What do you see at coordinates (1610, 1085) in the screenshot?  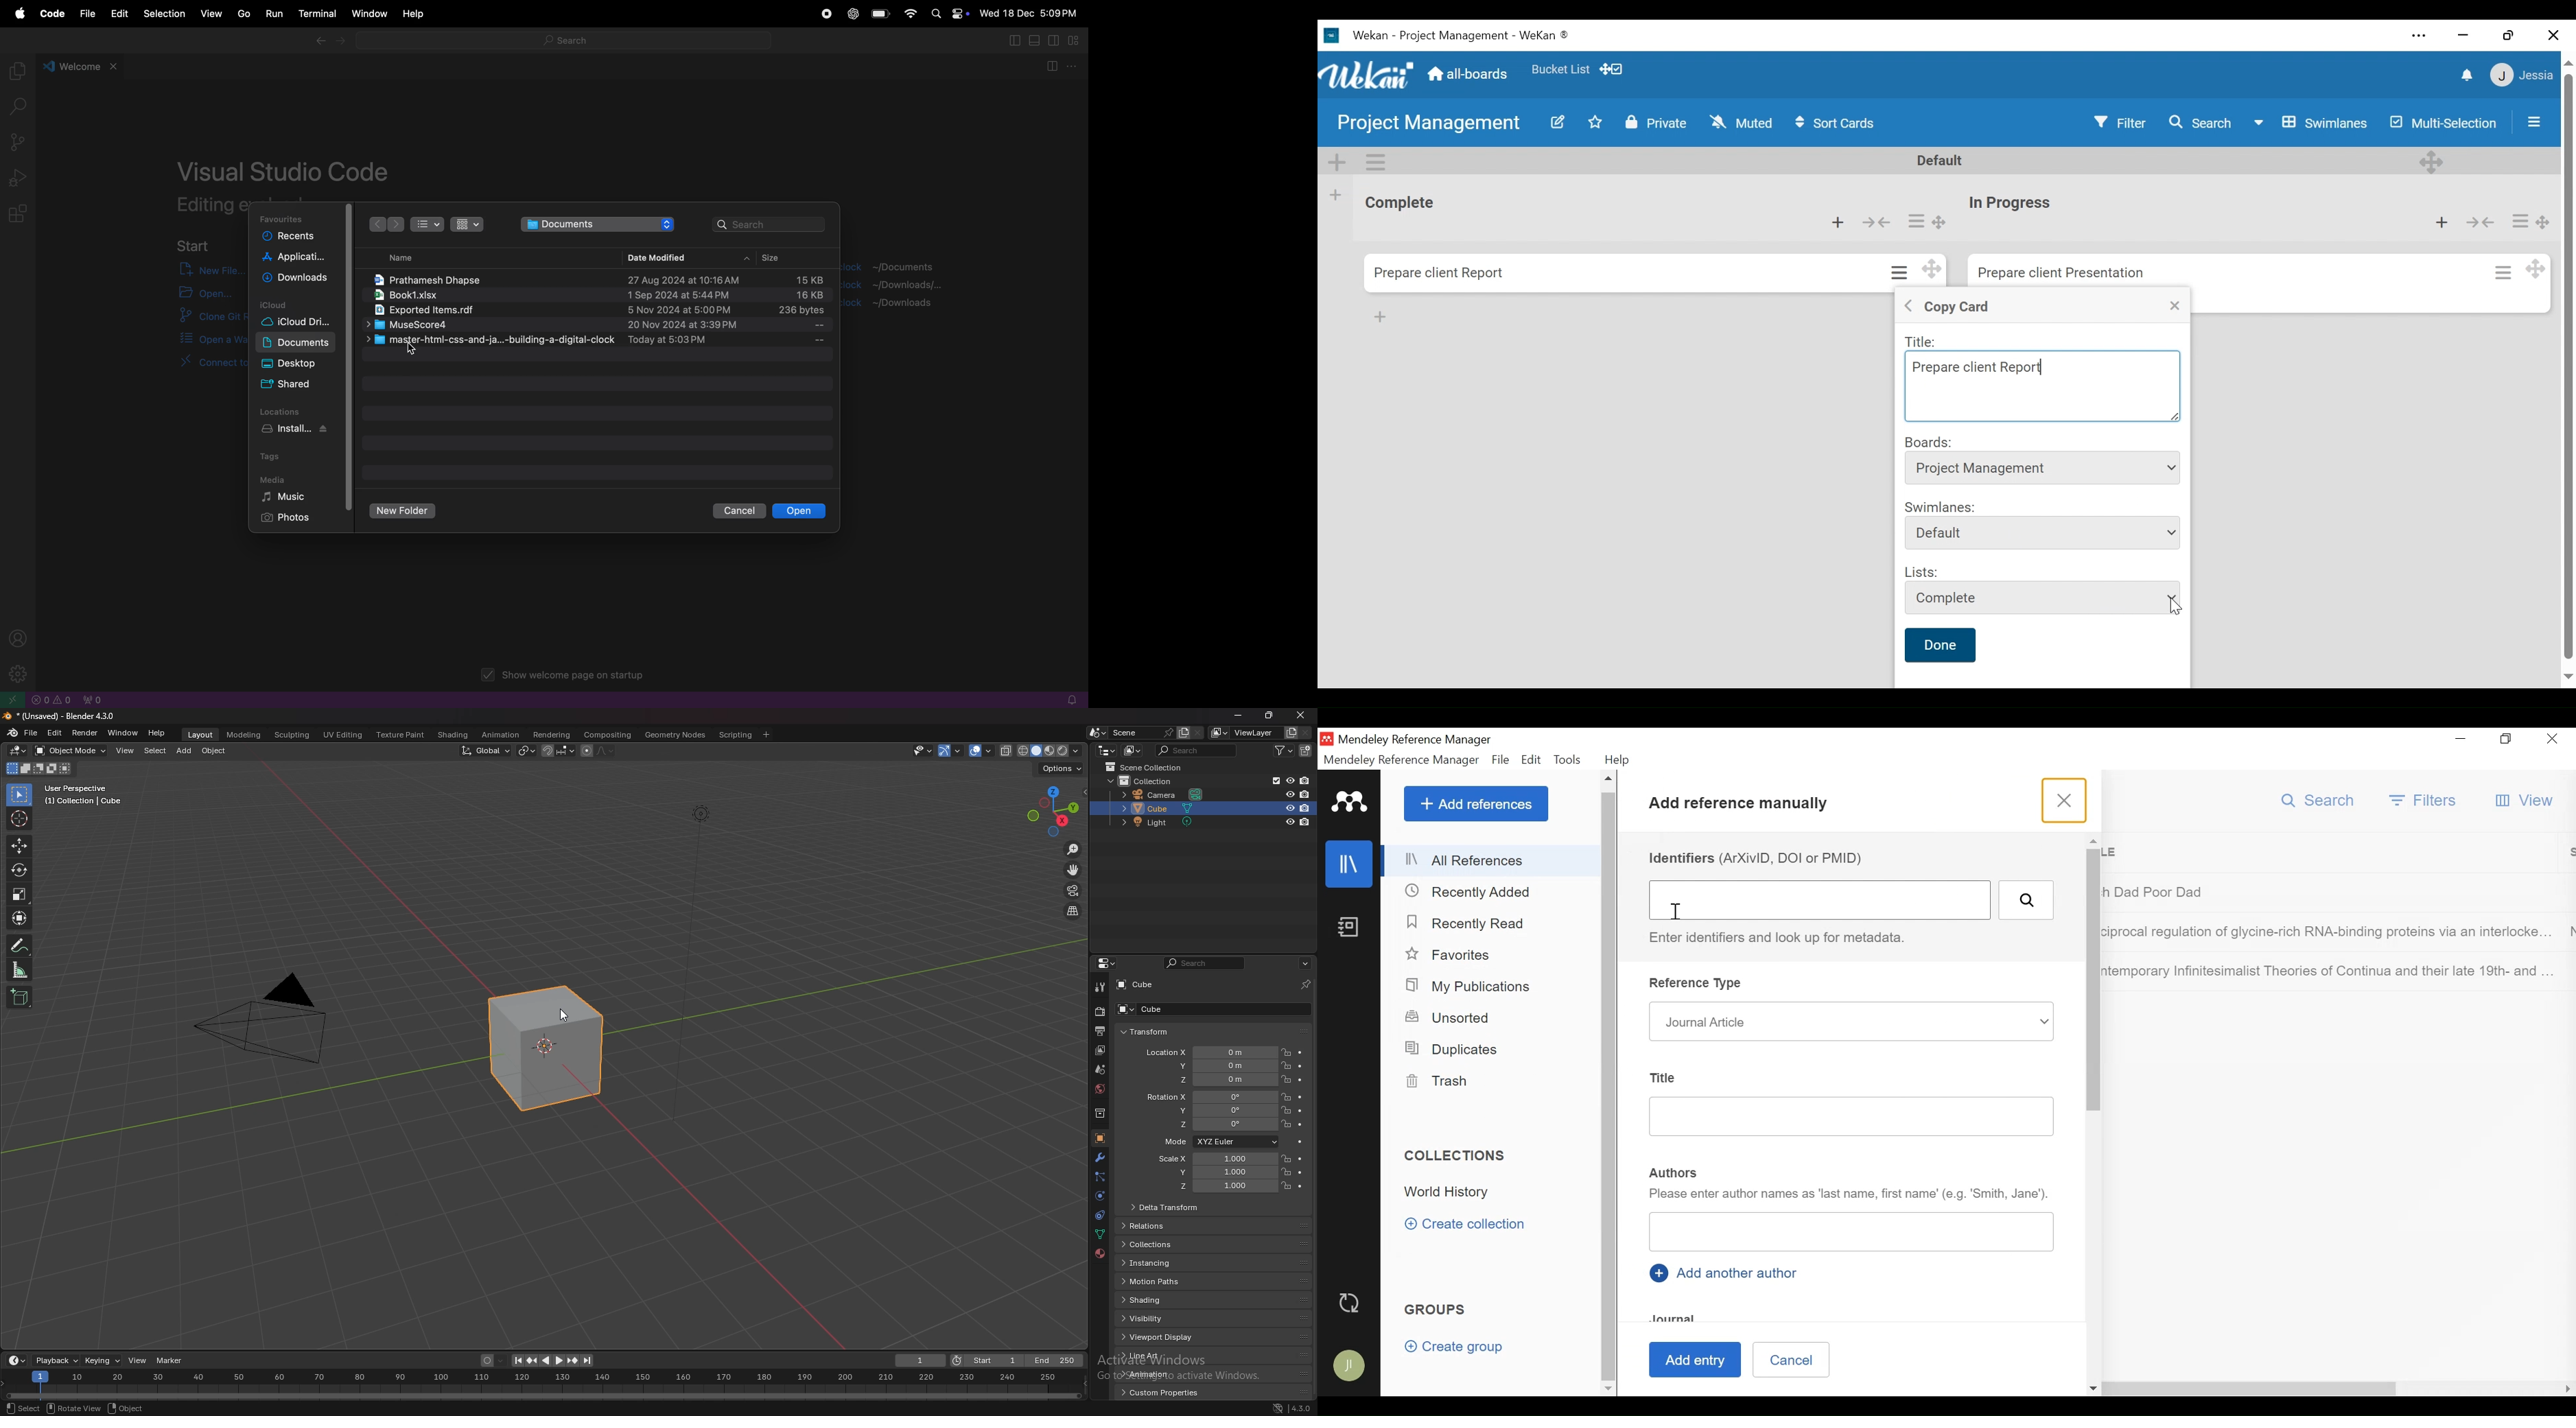 I see `Vertical Scroll bar` at bounding box center [1610, 1085].